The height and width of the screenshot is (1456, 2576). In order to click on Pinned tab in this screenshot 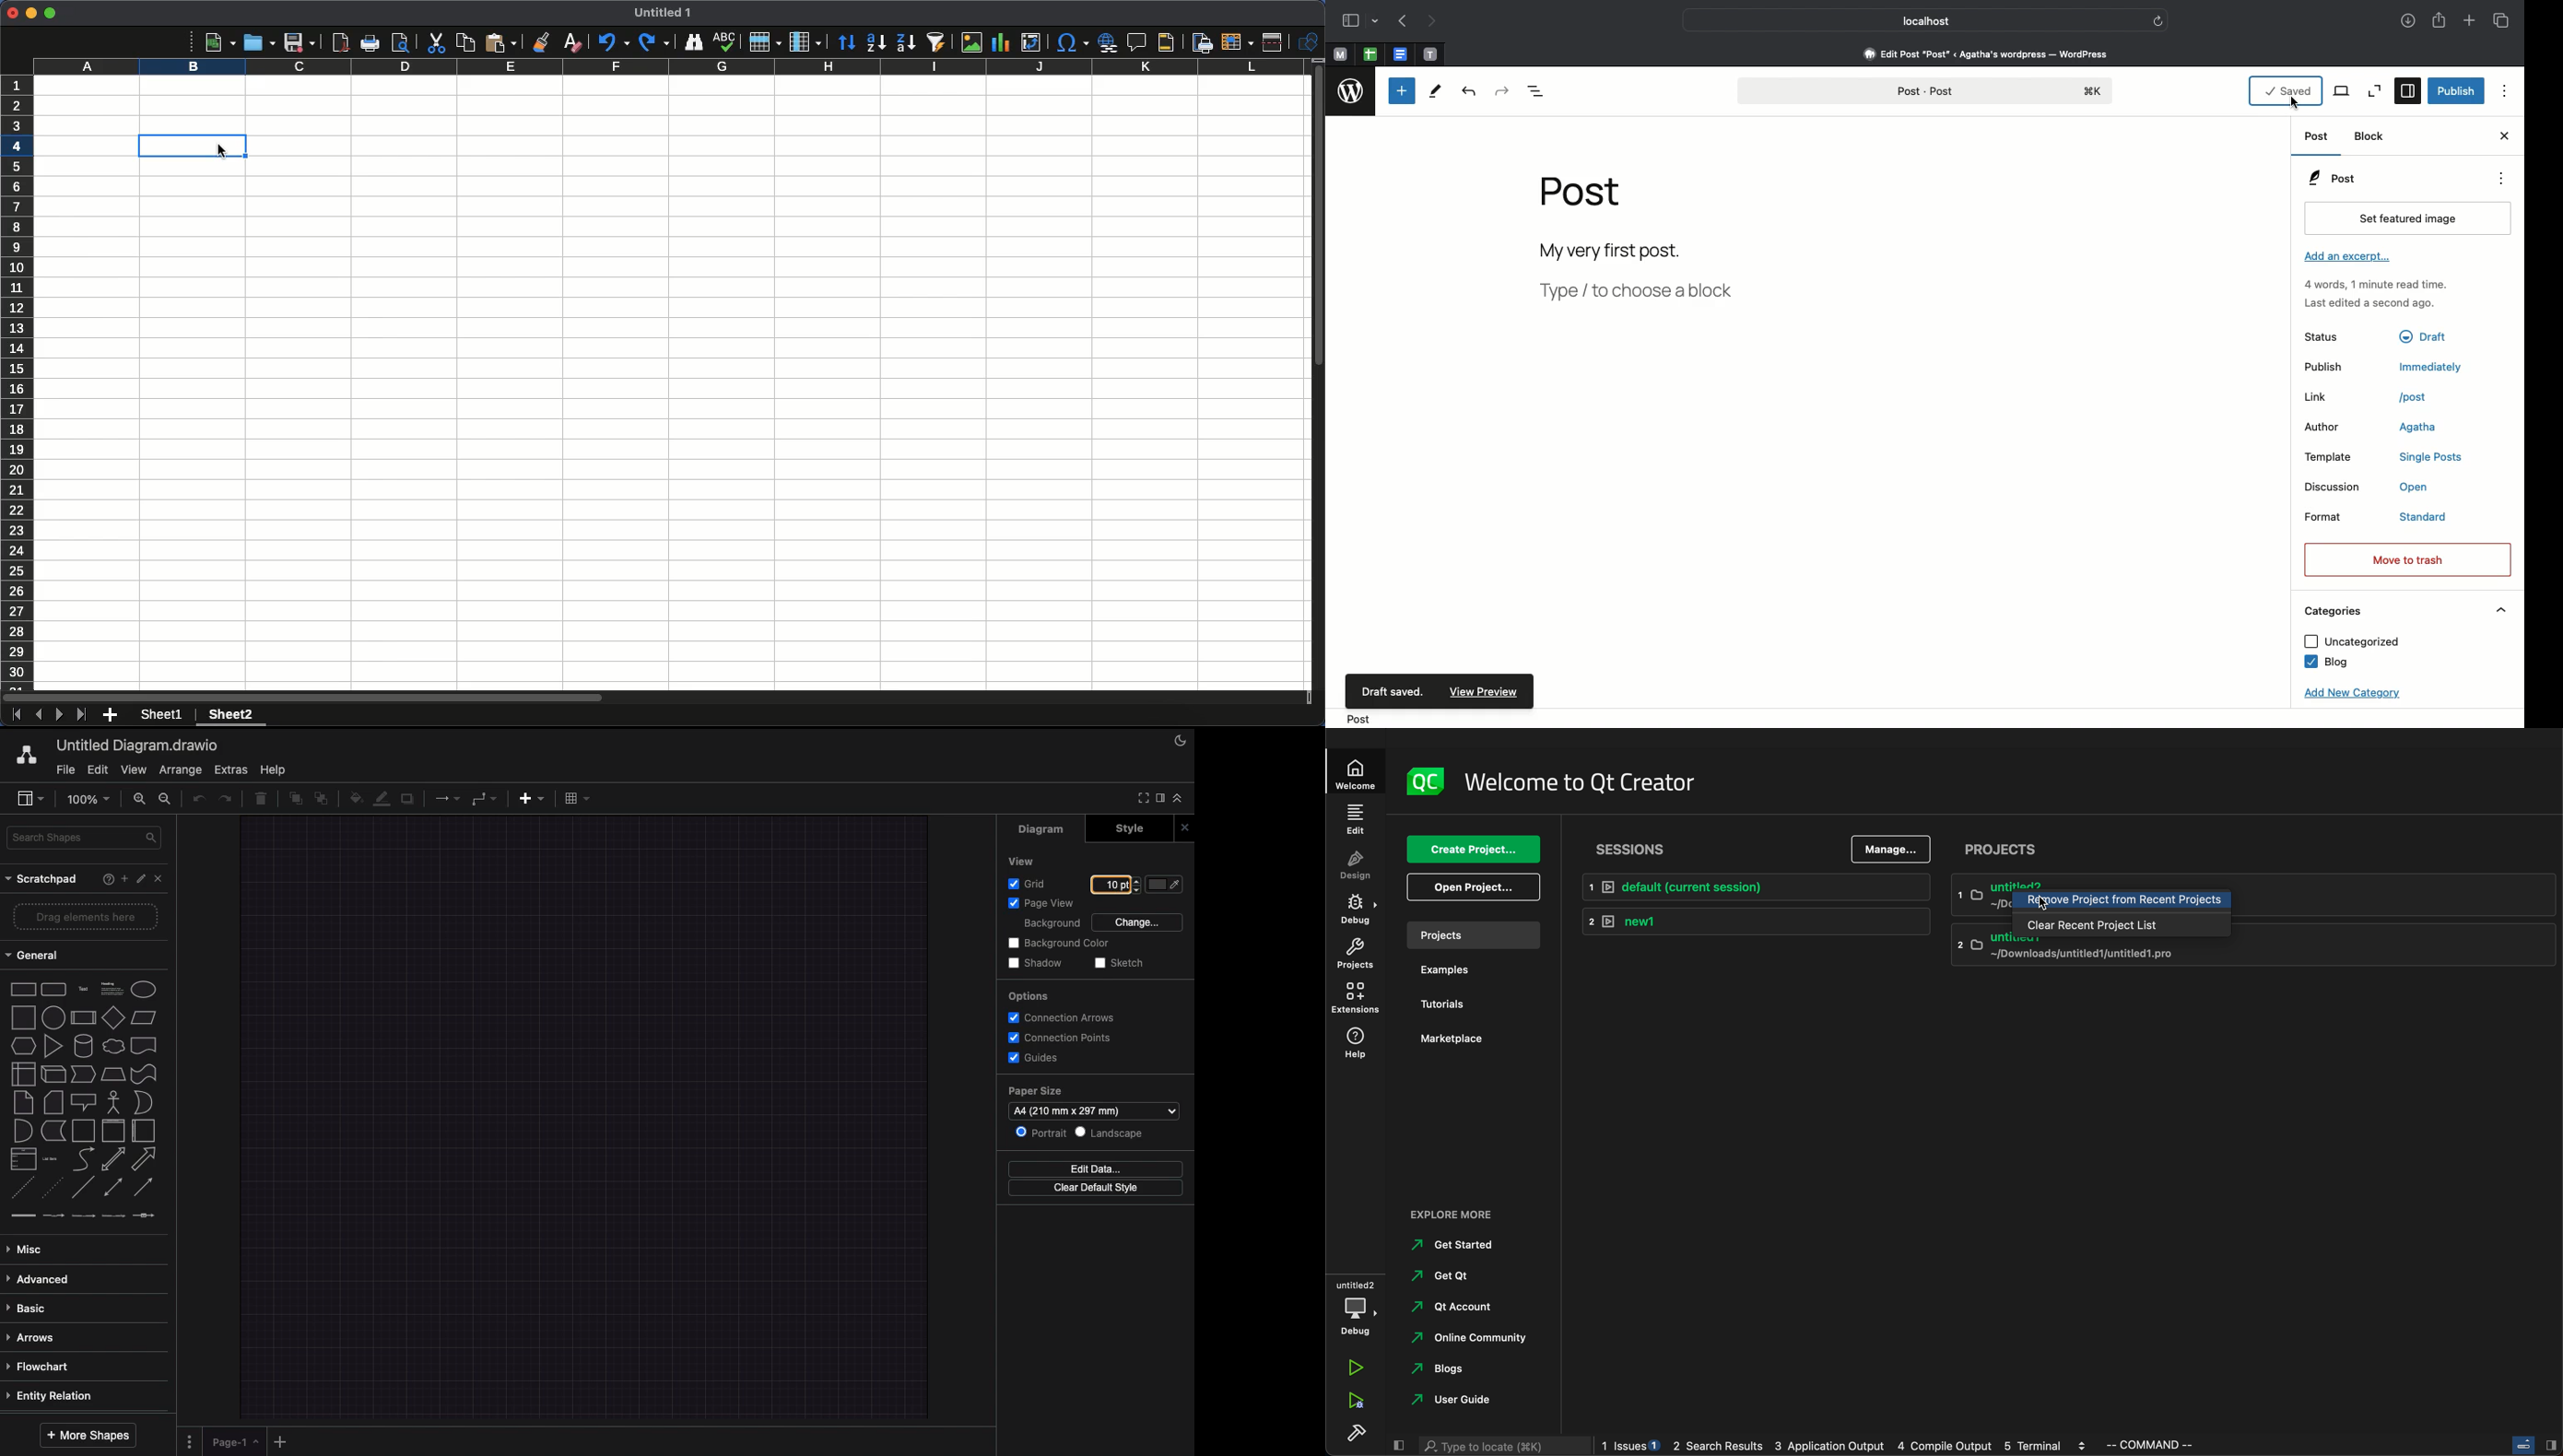, I will do `click(1340, 56)`.